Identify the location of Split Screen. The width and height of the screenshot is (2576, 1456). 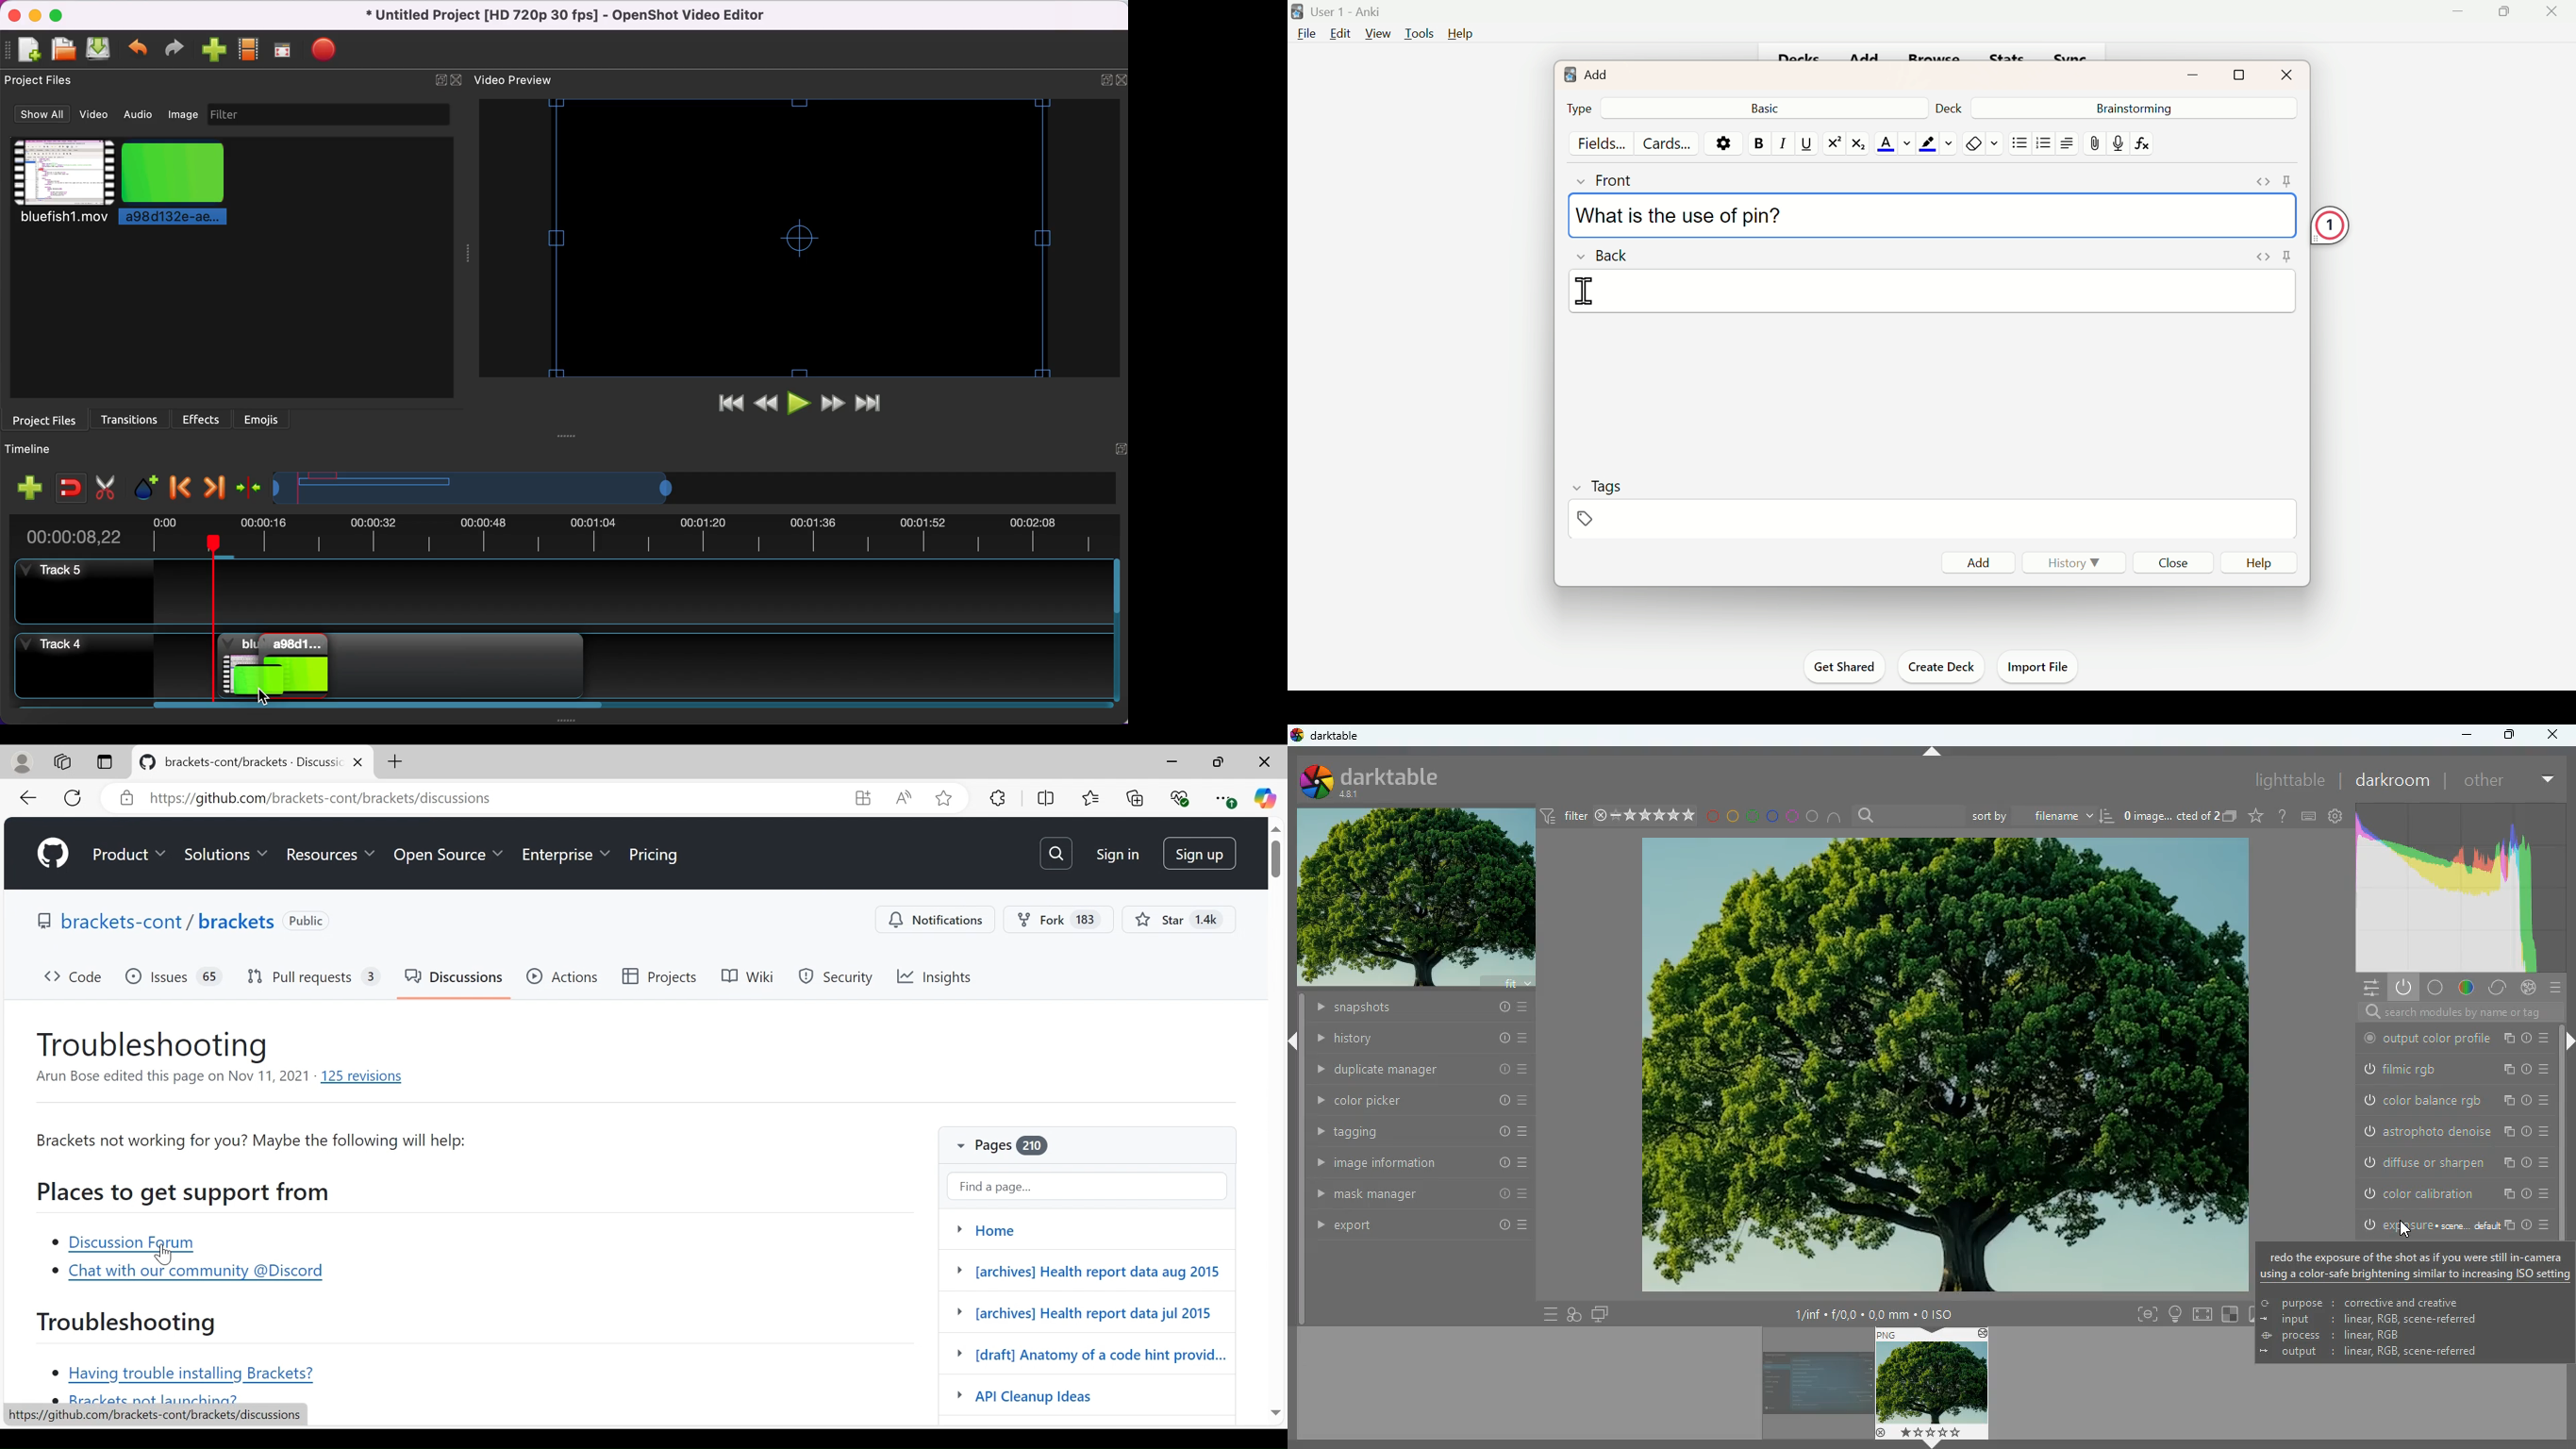
(1046, 797).